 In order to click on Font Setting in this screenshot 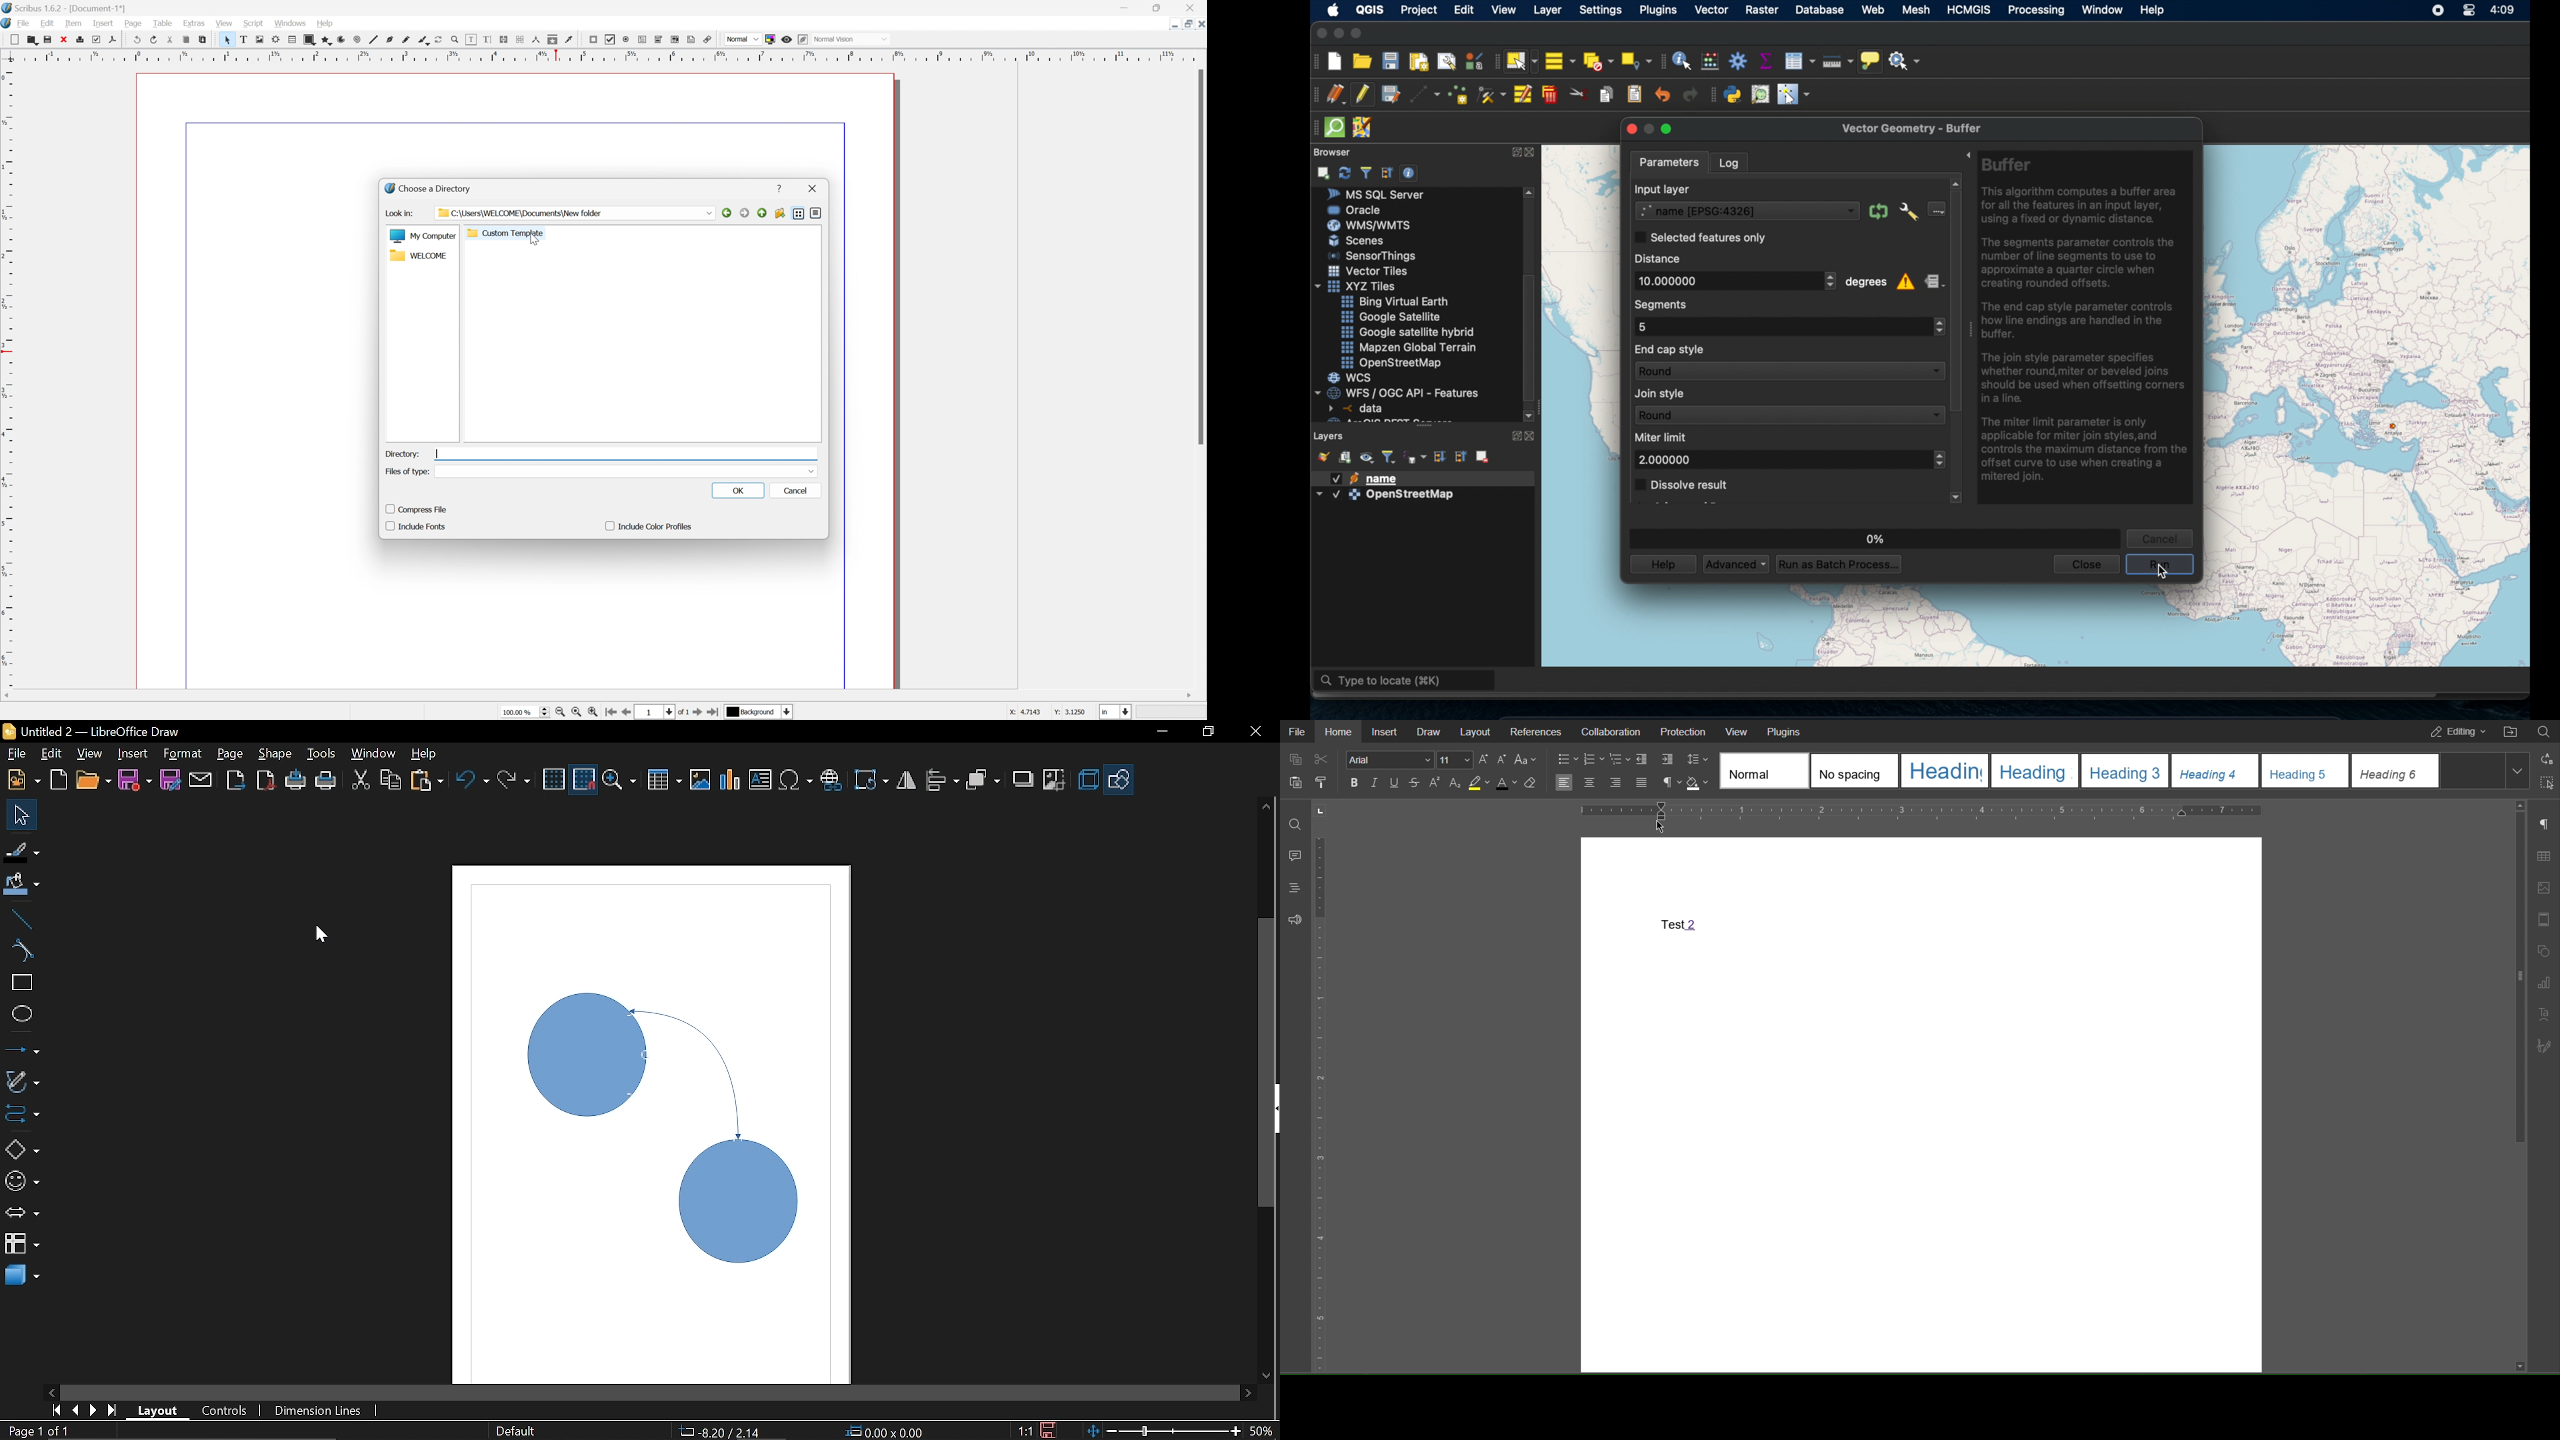, I will do `click(1389, 758)`.